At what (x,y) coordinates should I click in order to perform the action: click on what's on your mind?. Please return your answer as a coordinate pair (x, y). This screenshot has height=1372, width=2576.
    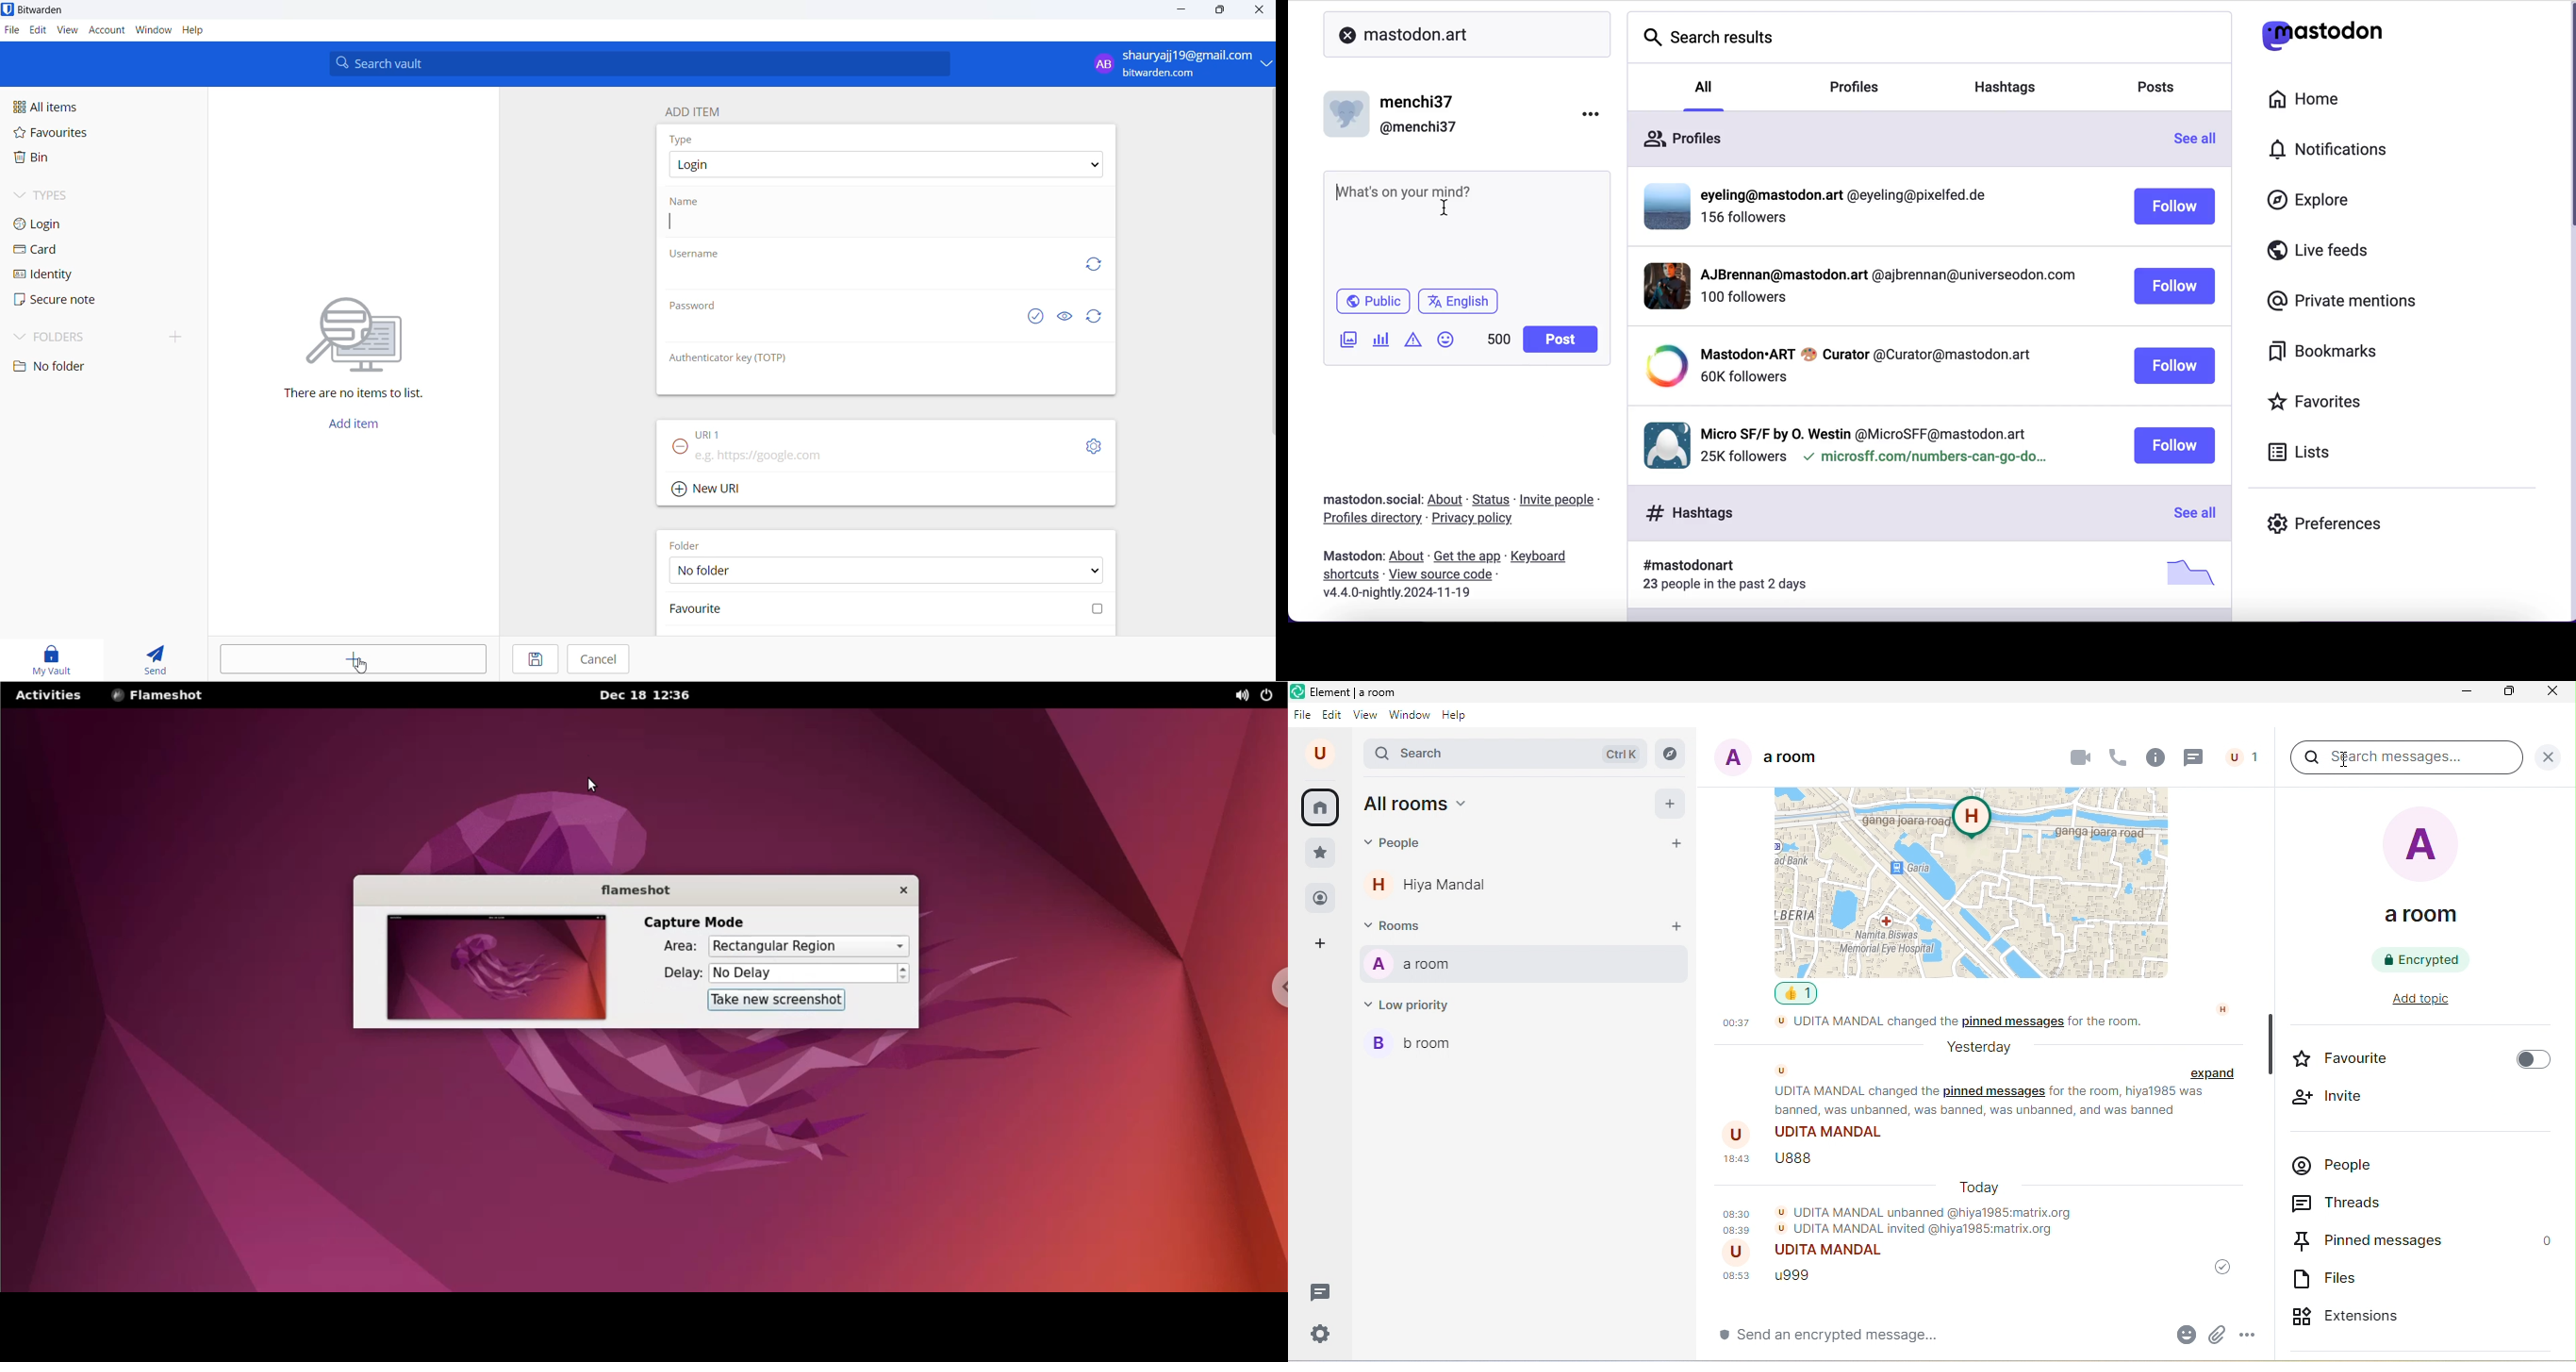
    Looking at the image, I should click on (1400, 185).